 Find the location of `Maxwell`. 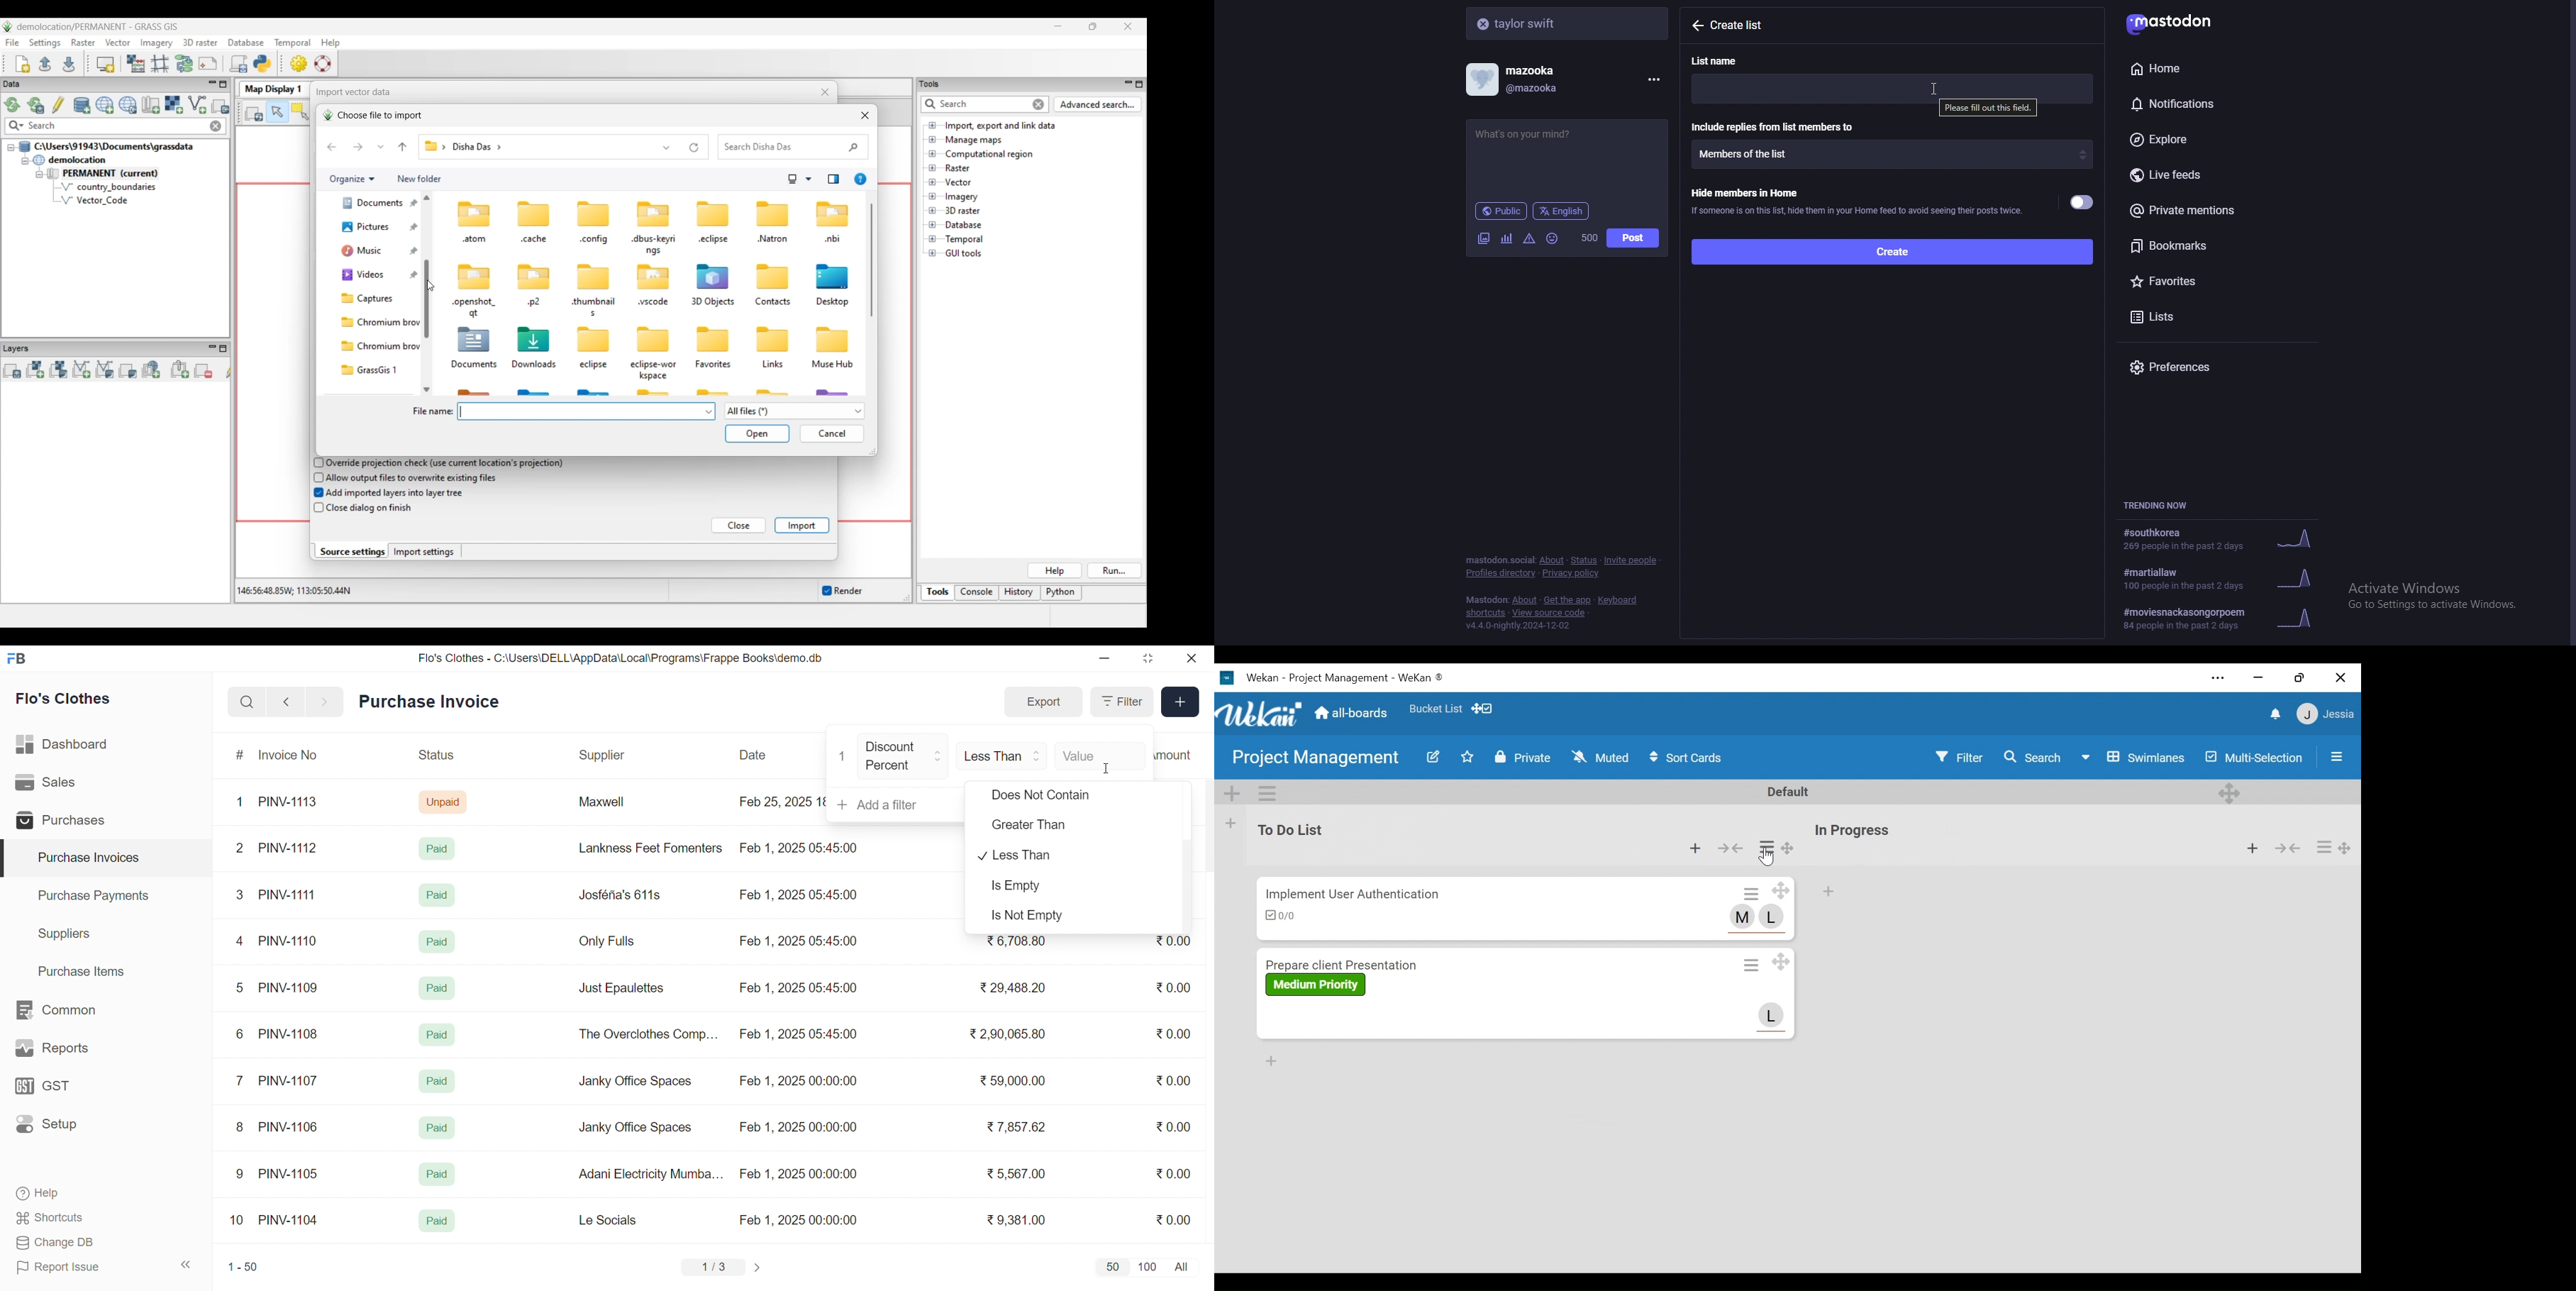

Maxwell is located at coordinates (616, 806).